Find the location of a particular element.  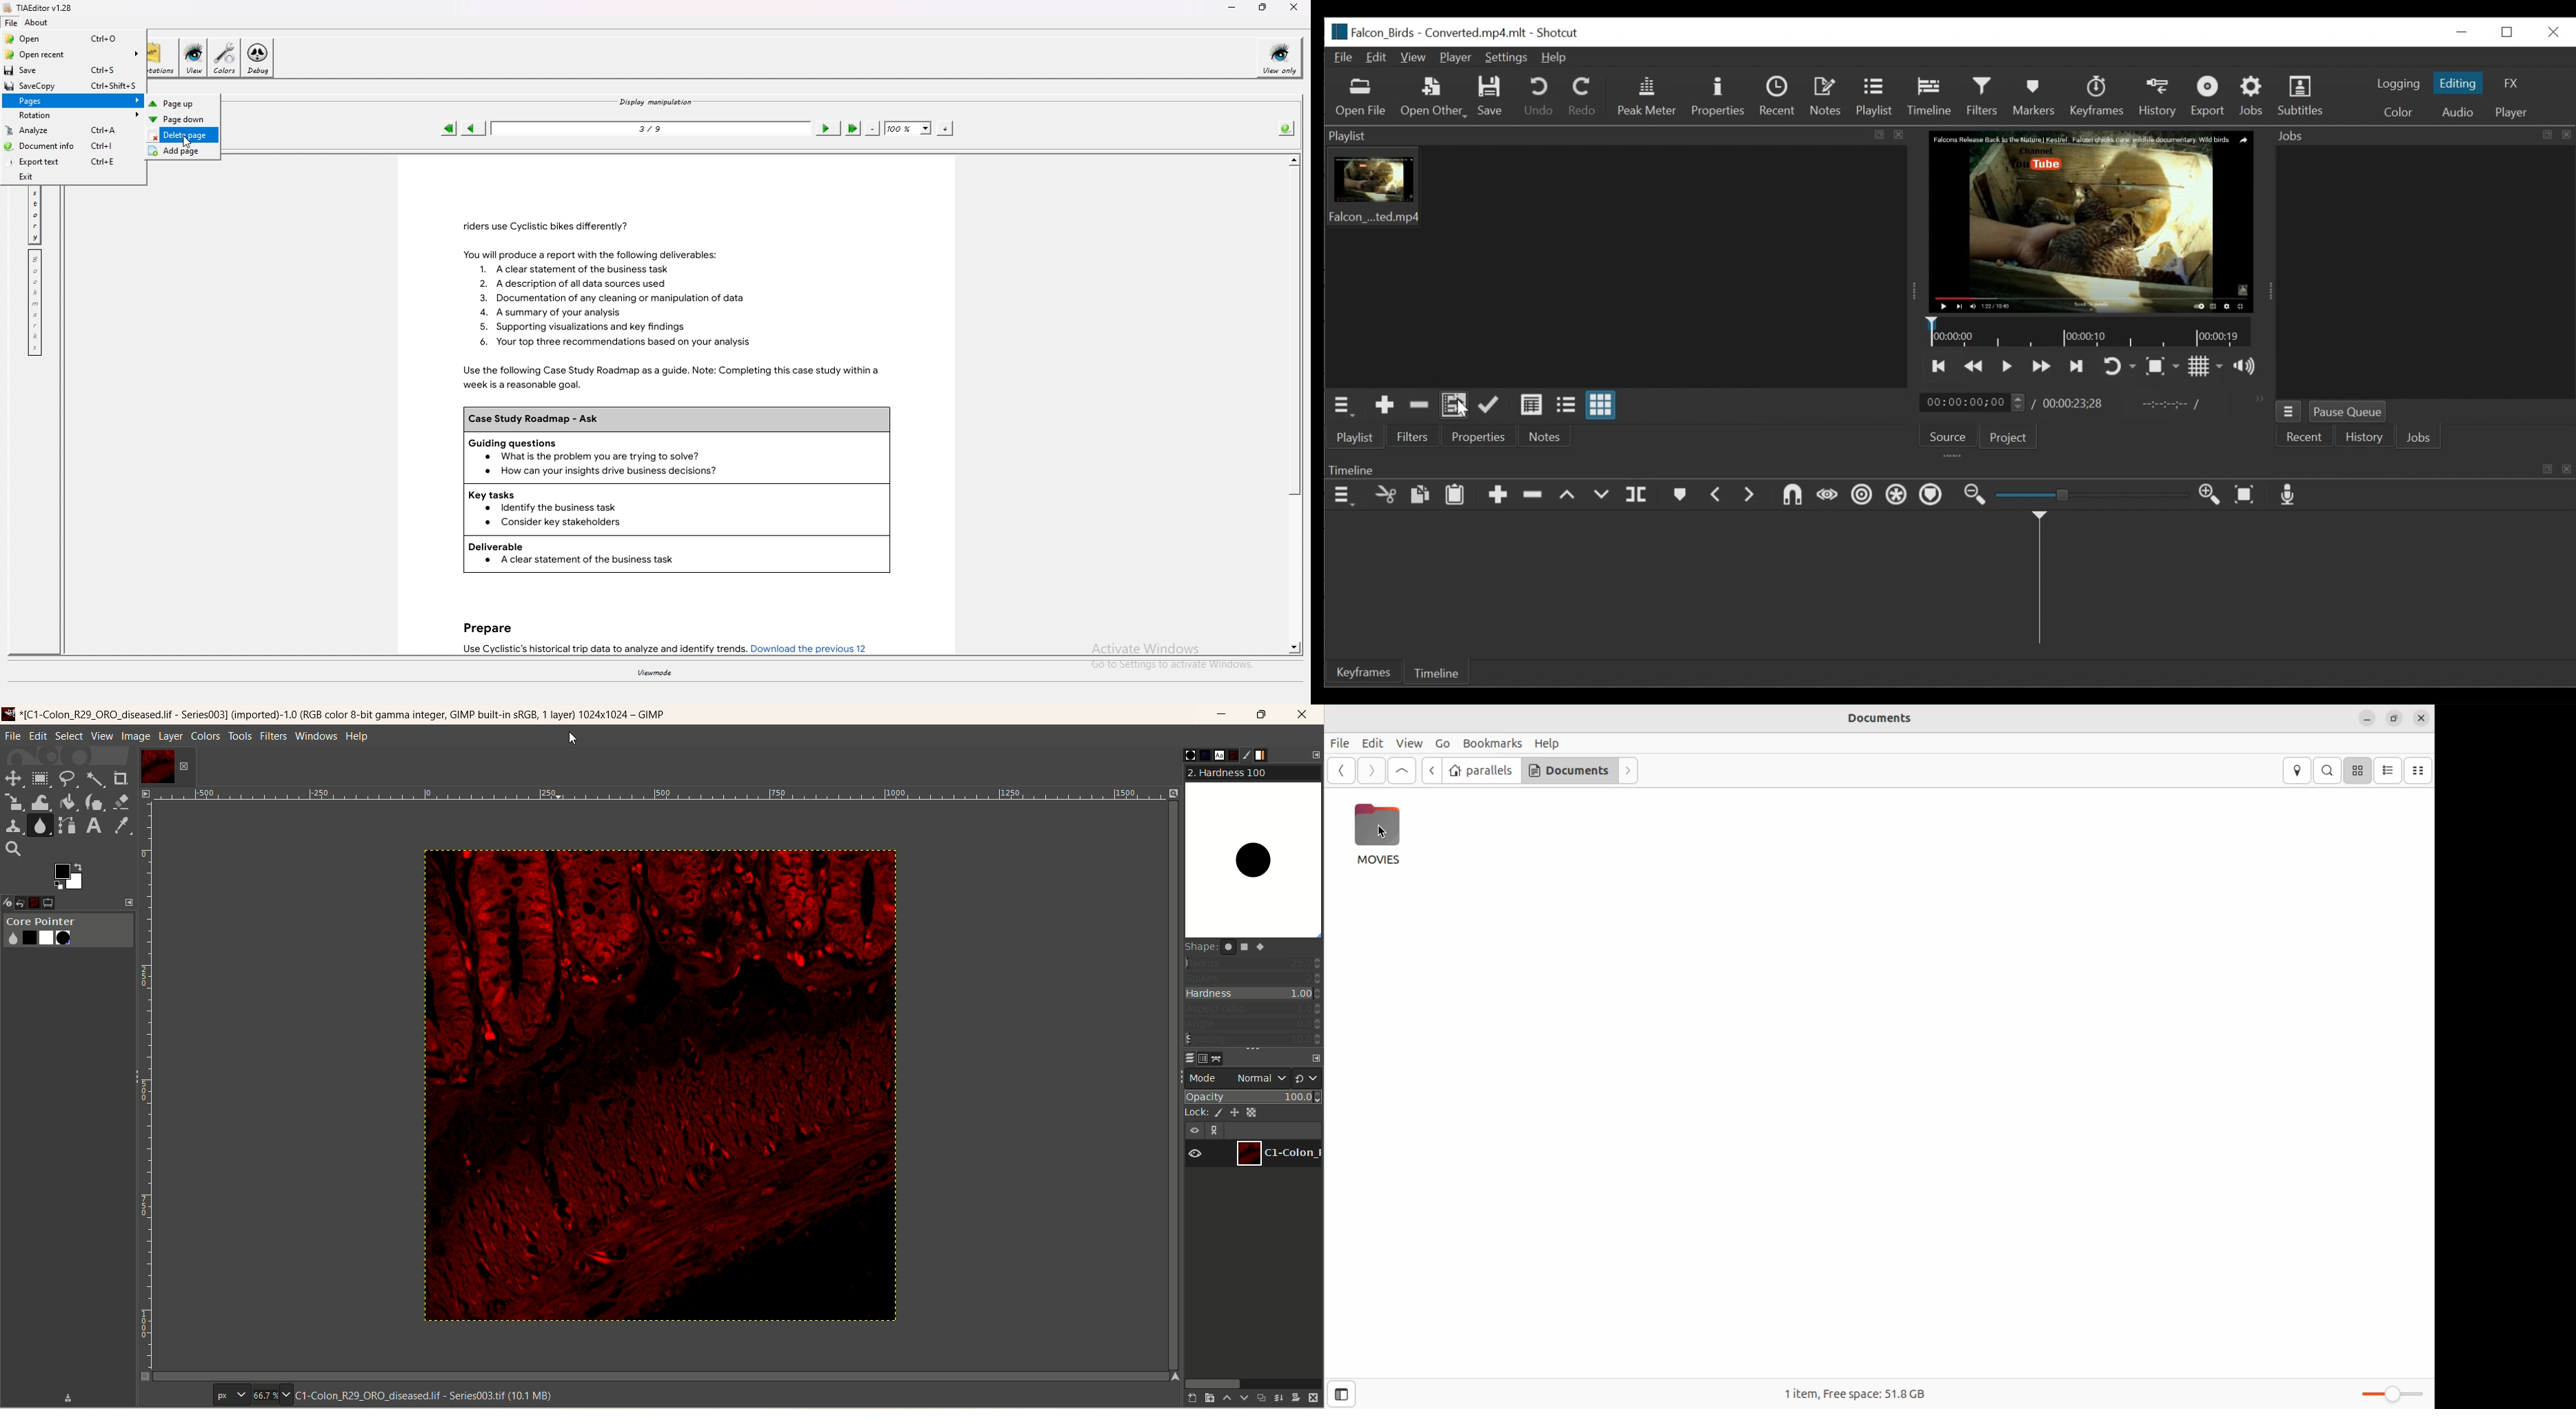

next is located at coordinates (1372, 769).